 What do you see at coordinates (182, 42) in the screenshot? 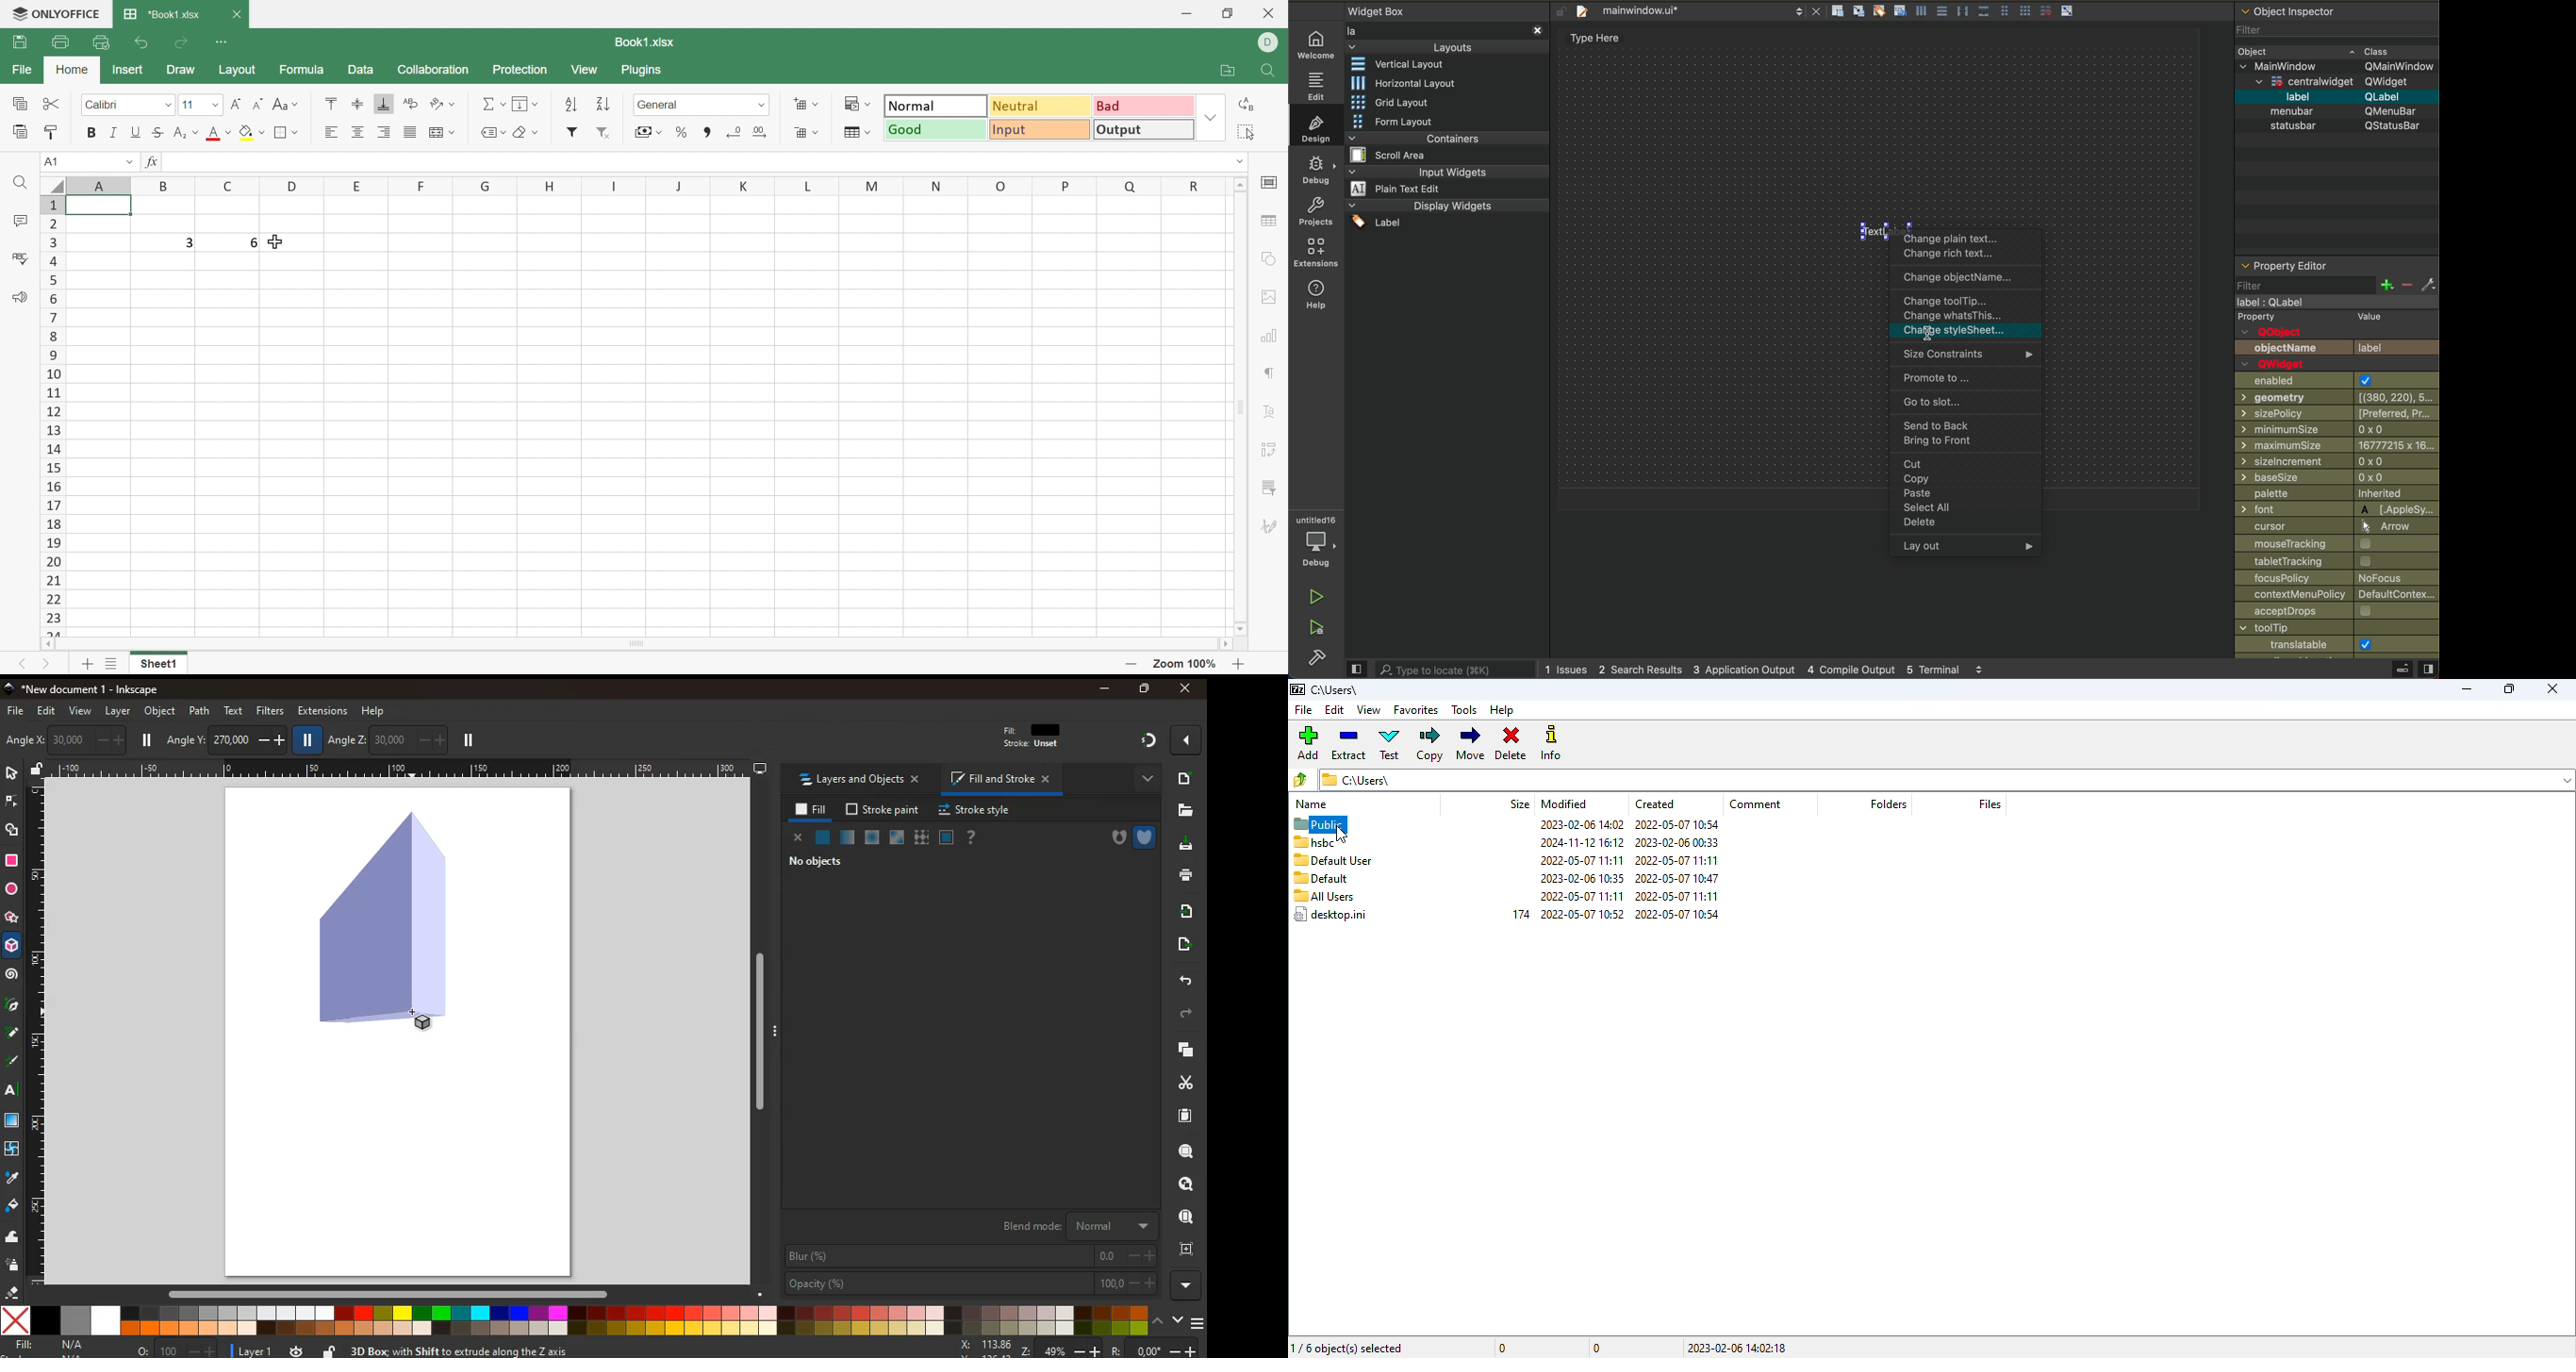
I see `Redo` at bounding box center [182, 42].